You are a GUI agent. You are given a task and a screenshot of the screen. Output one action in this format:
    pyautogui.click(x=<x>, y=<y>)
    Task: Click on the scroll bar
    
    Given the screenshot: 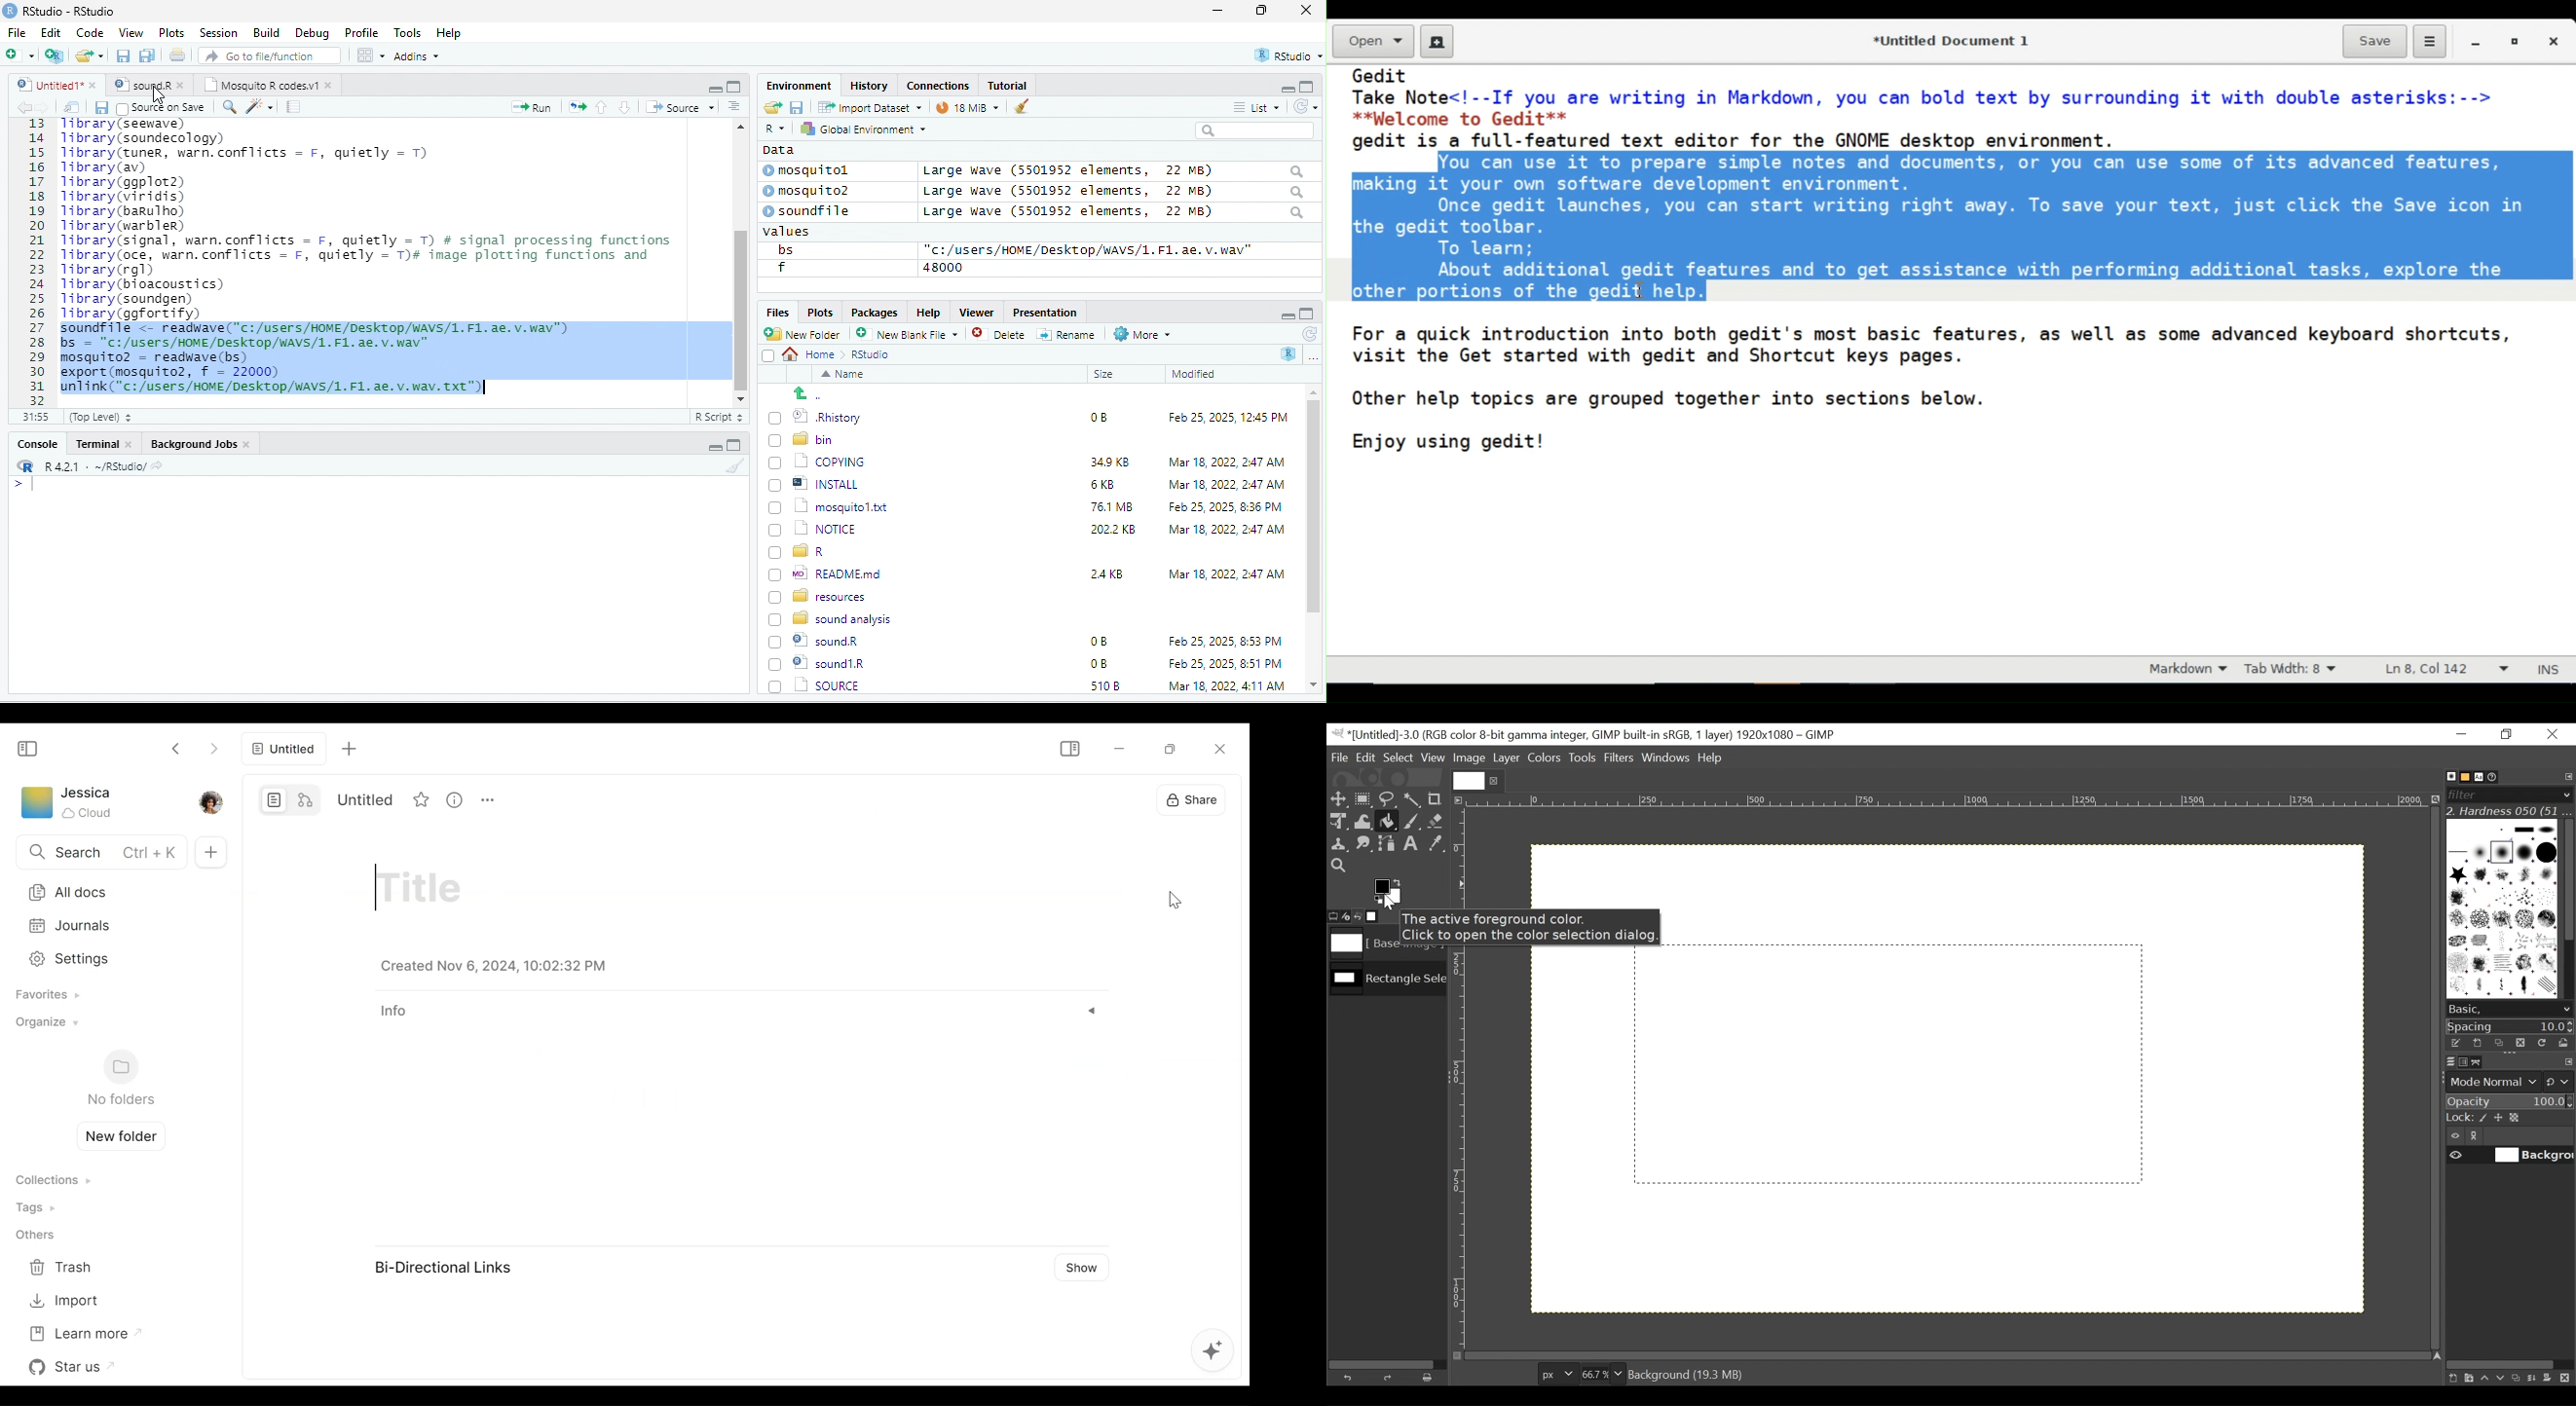 What is the action you would take?
    pyautogui.click(x=1314, y=539)
    